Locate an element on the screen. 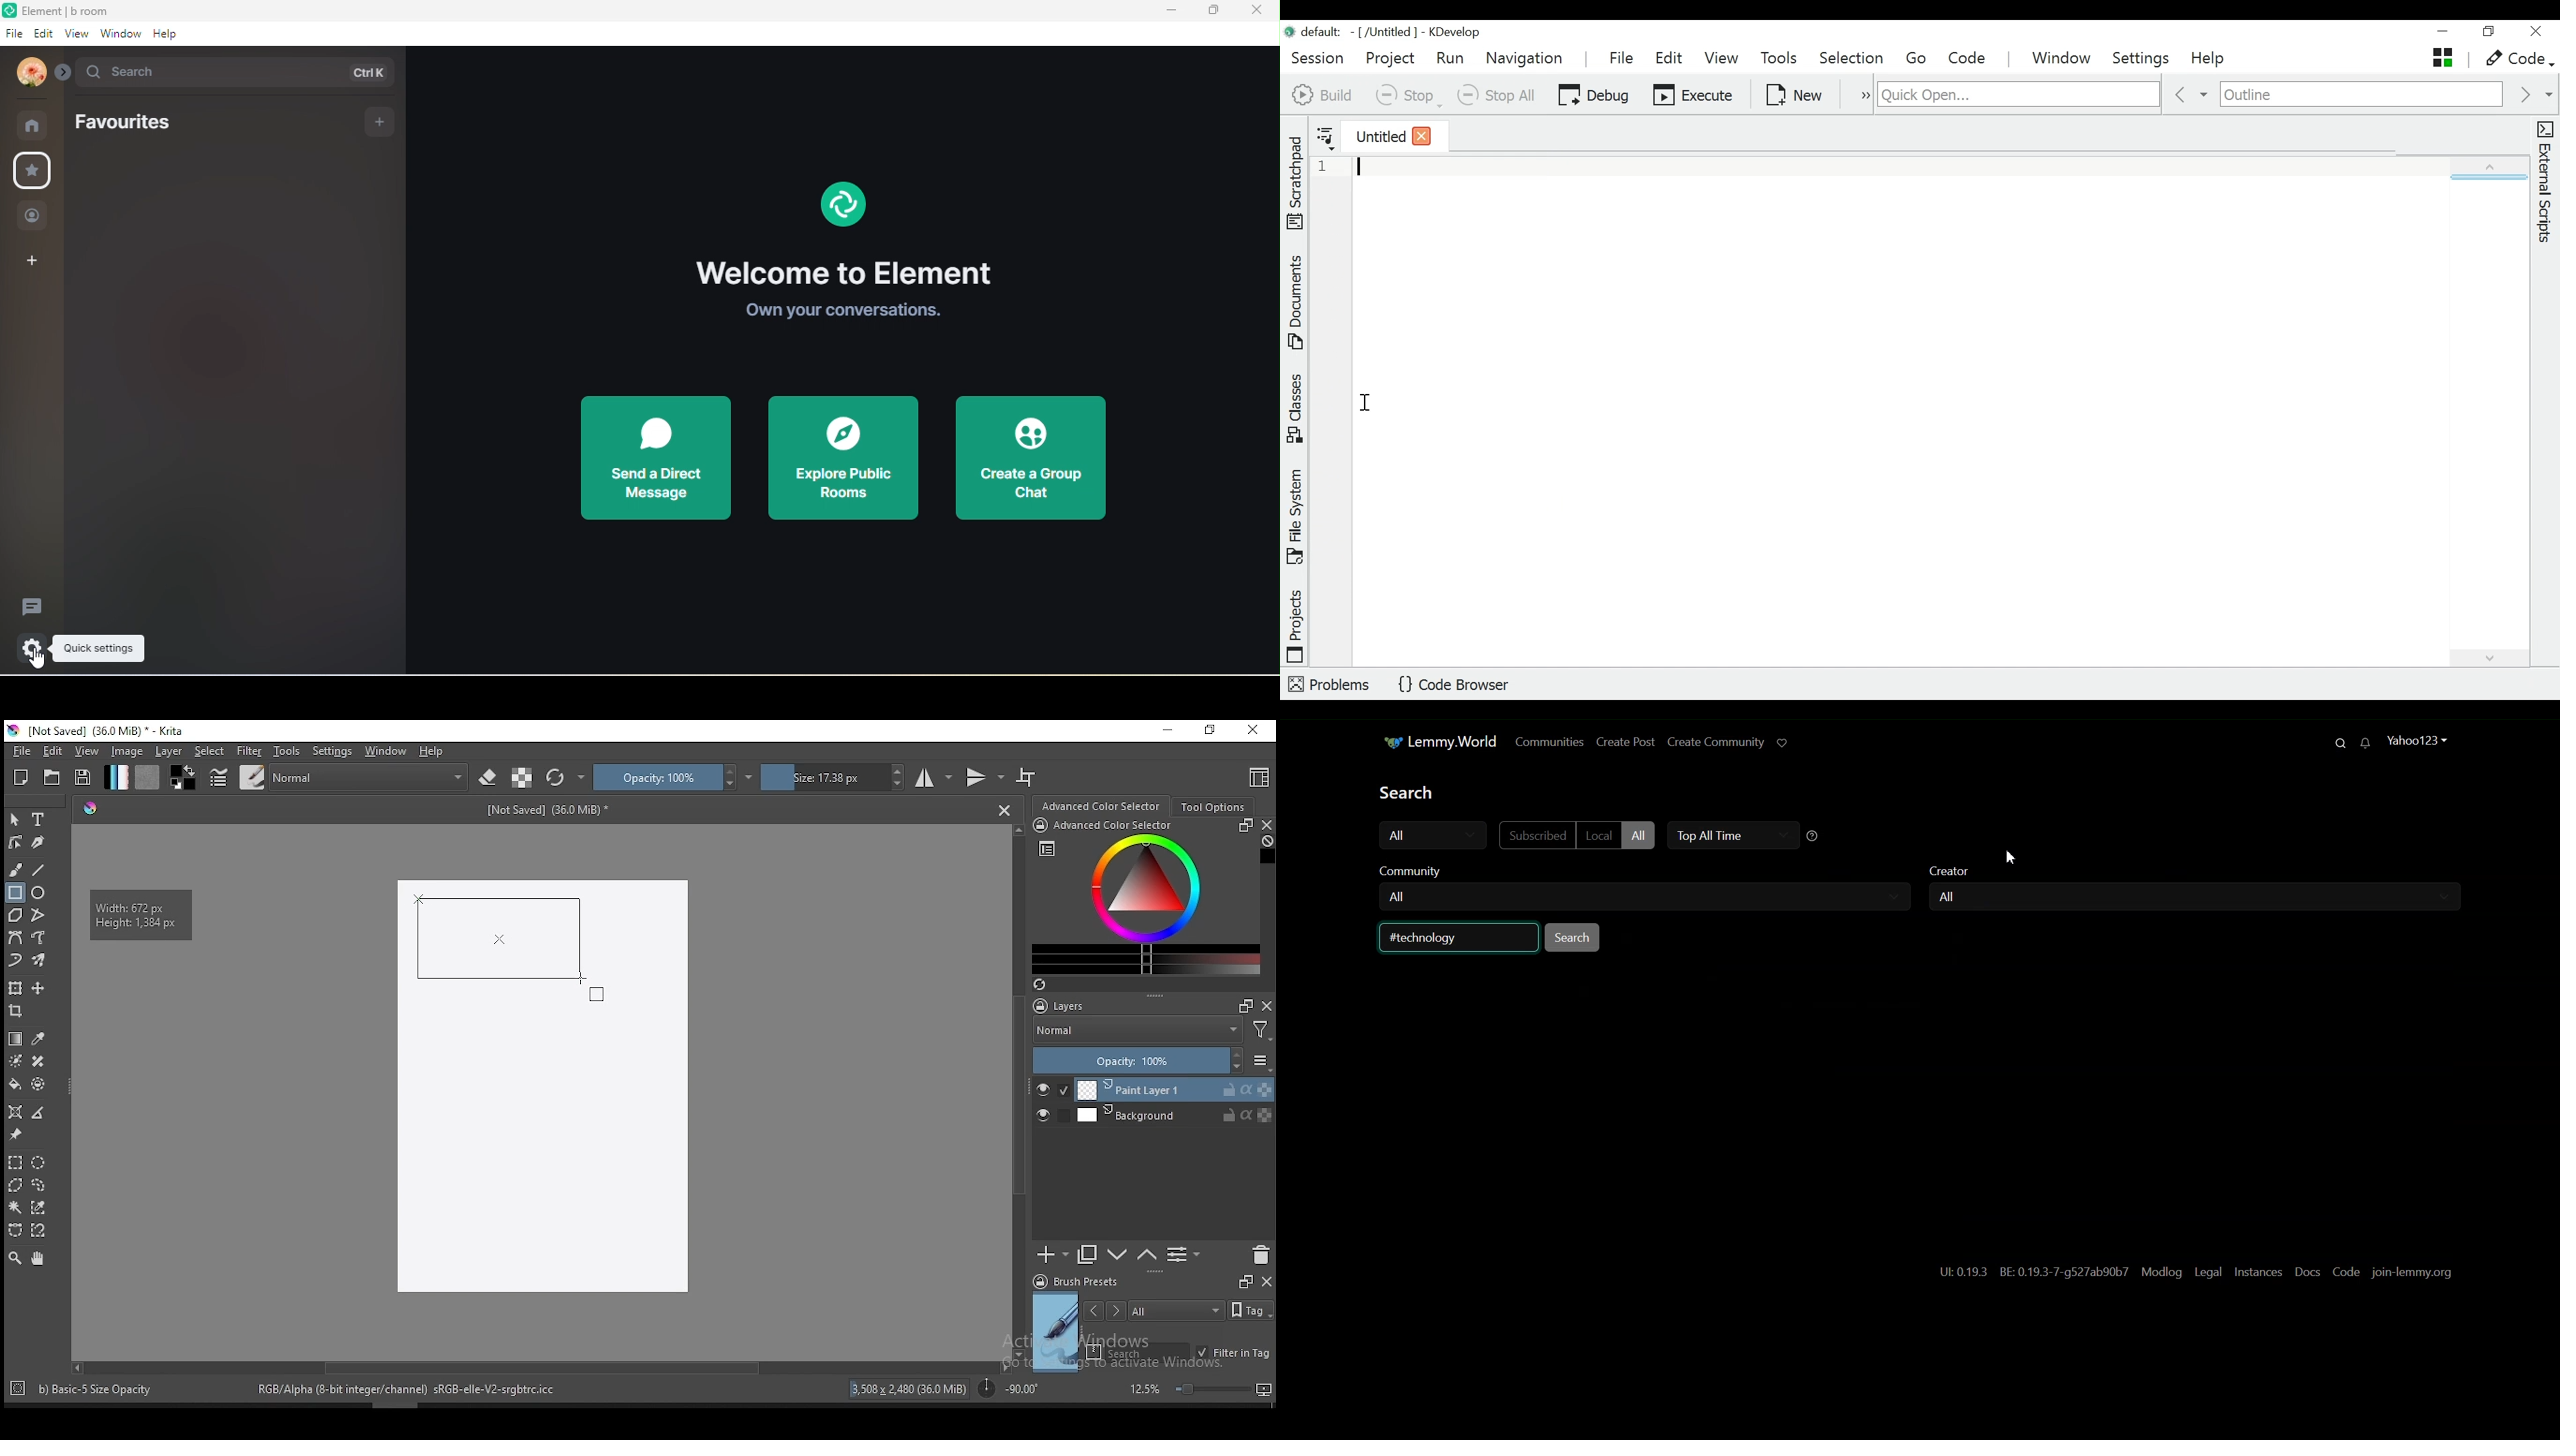 The height and width of the screenshot is (1456, 2576). All is located at coordinates (1951, 897).